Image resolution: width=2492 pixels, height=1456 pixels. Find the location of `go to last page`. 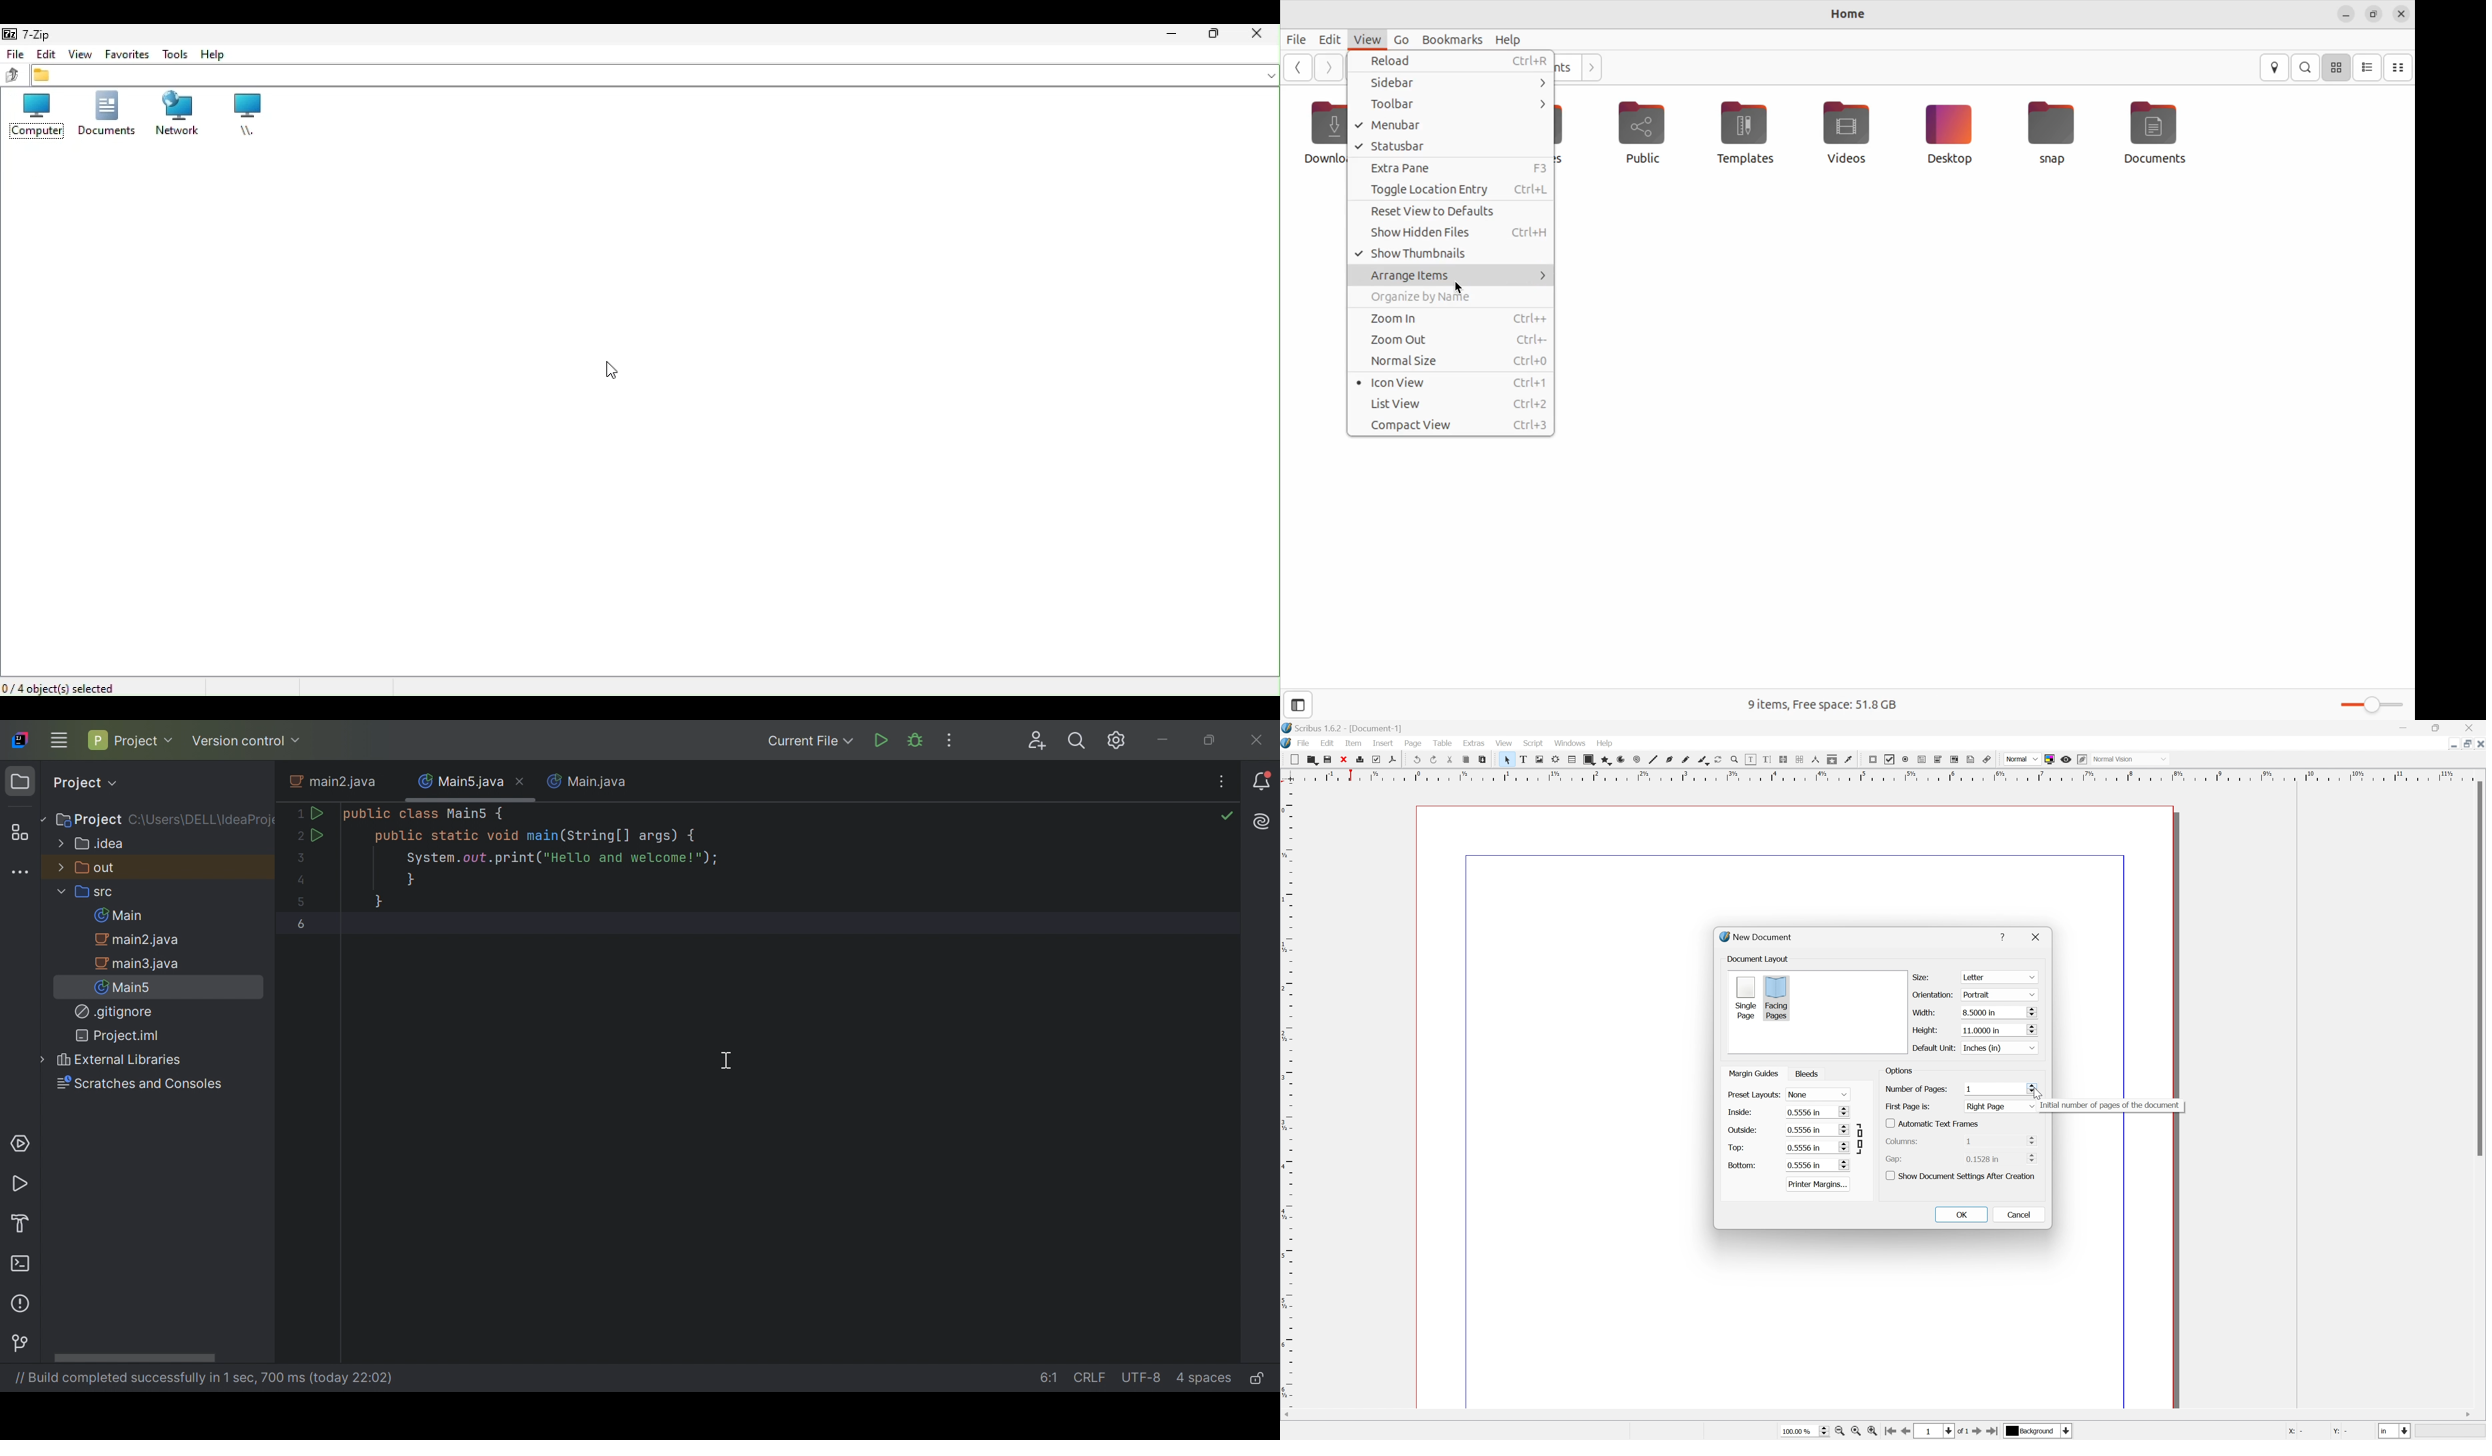

go to last page is located at coordinates (1994, 1432).